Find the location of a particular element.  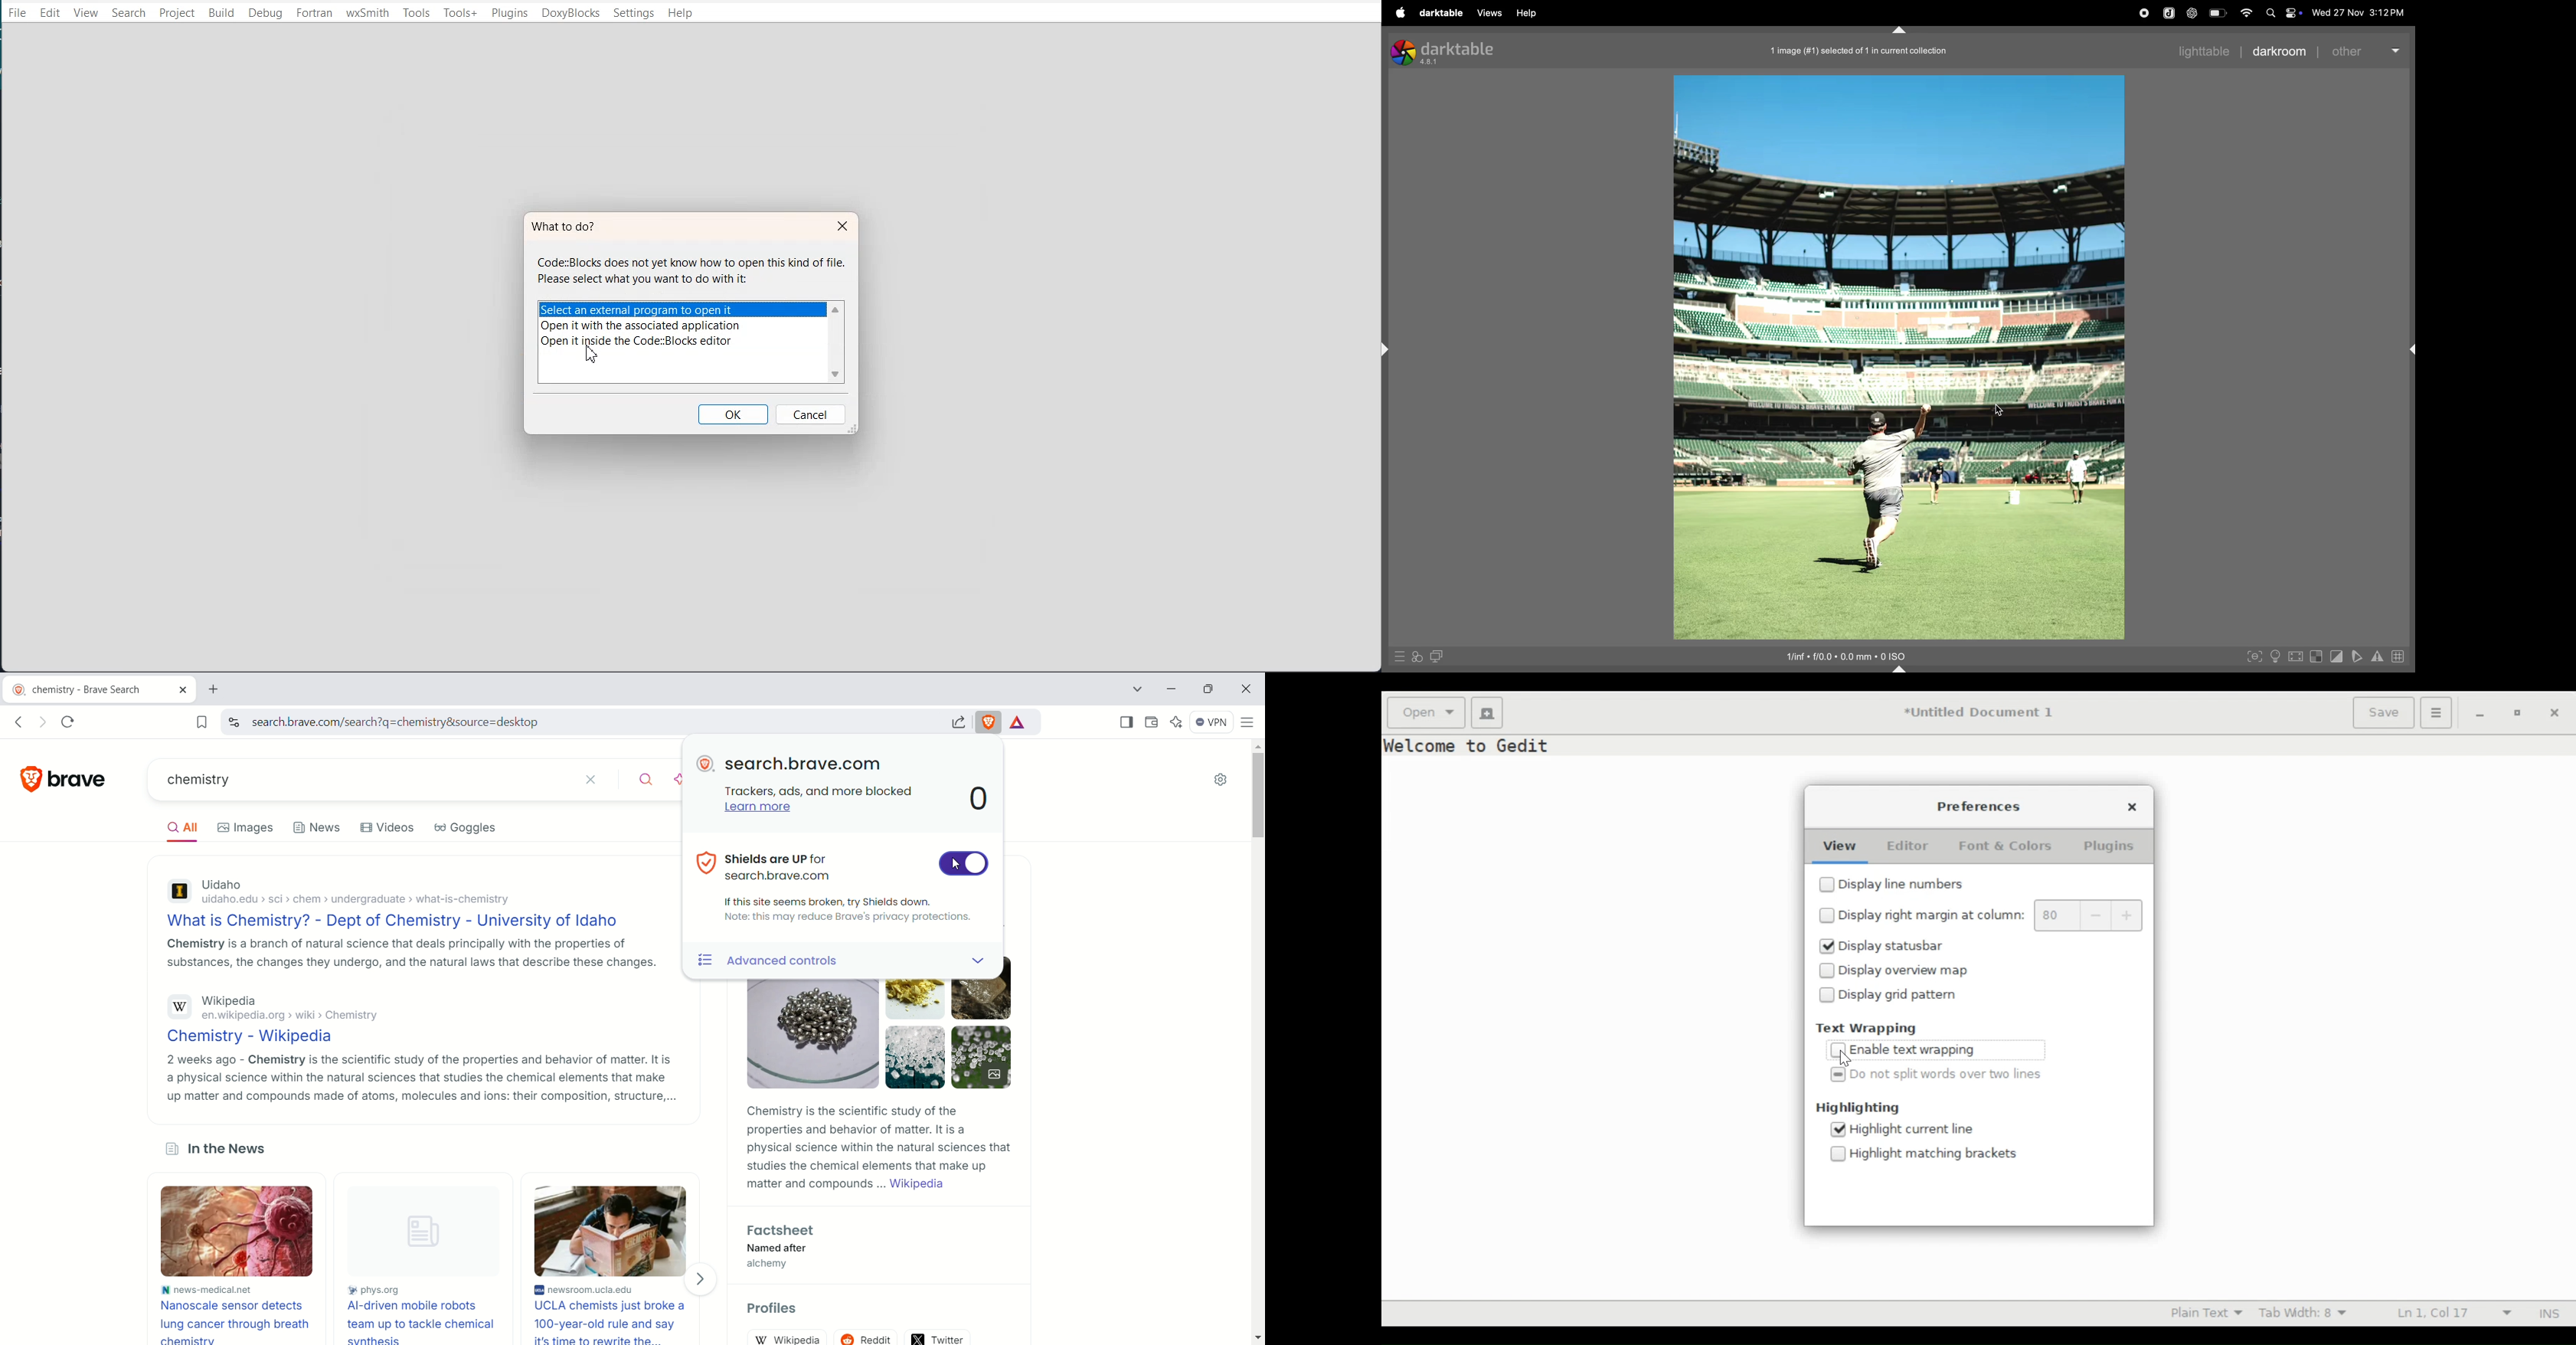

iso is located at coordinates (1851, 656).